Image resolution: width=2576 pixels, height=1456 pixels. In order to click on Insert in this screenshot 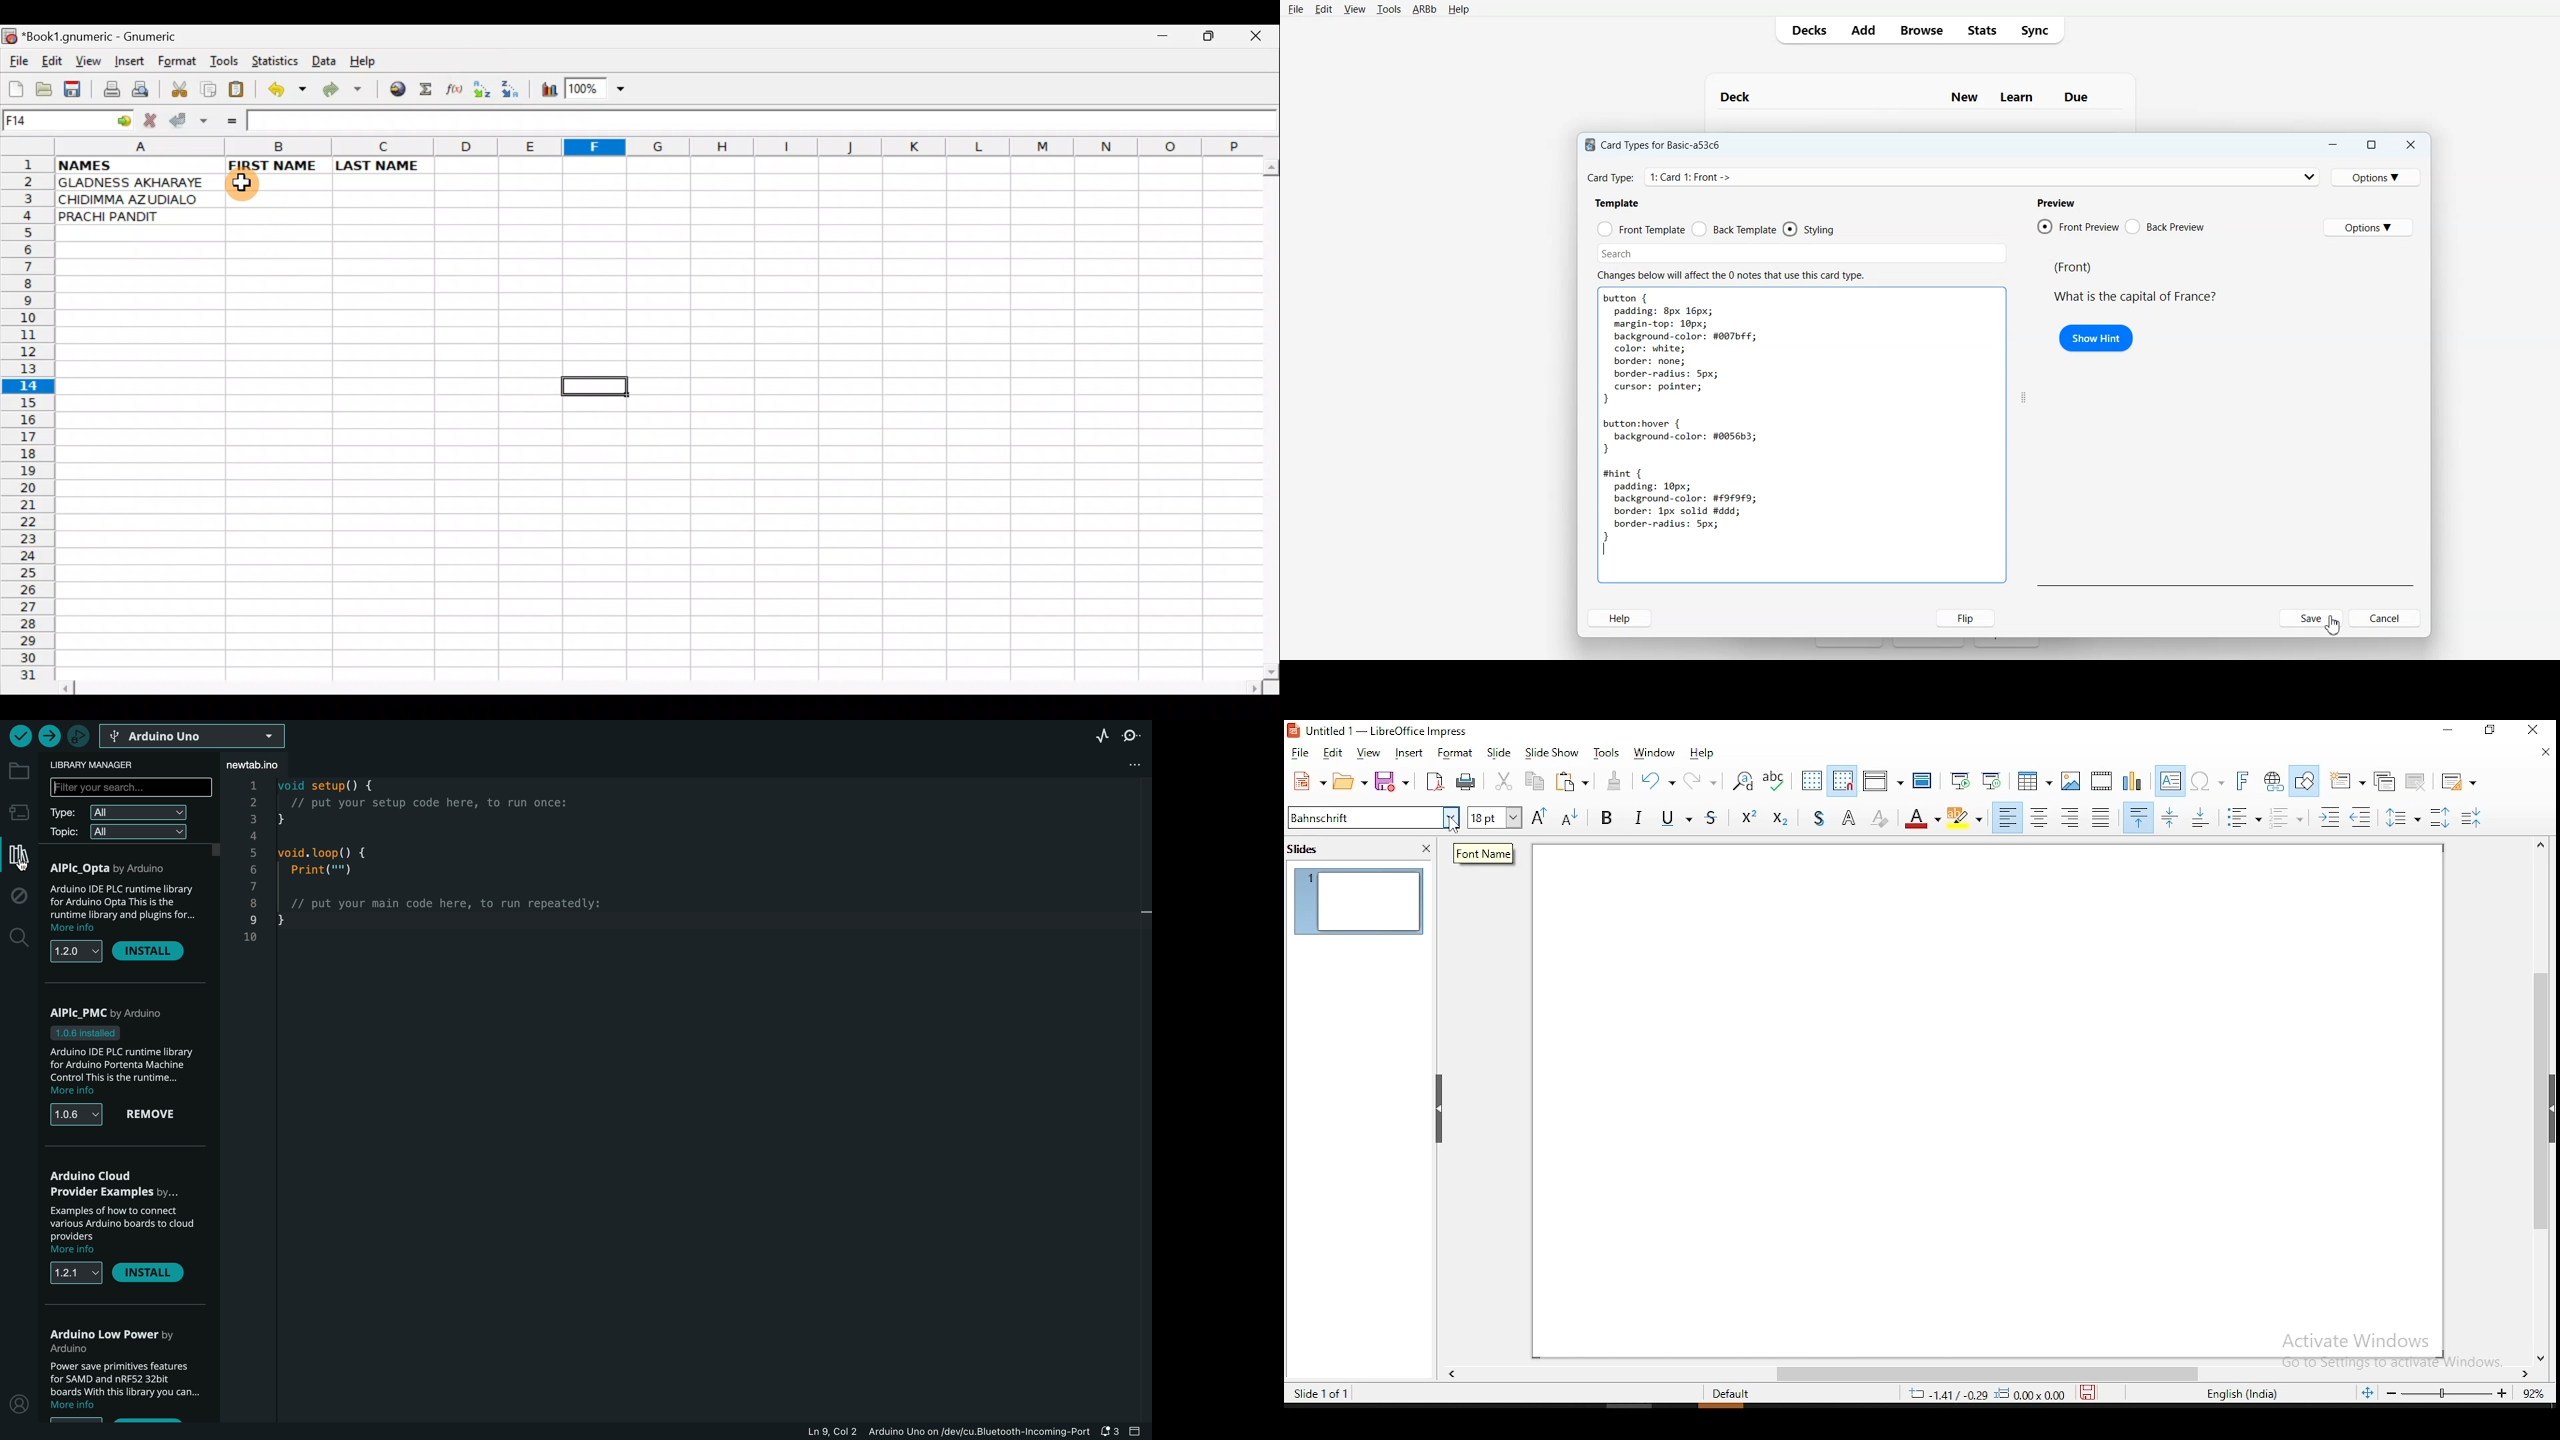, I will do `click(129, 61)`.